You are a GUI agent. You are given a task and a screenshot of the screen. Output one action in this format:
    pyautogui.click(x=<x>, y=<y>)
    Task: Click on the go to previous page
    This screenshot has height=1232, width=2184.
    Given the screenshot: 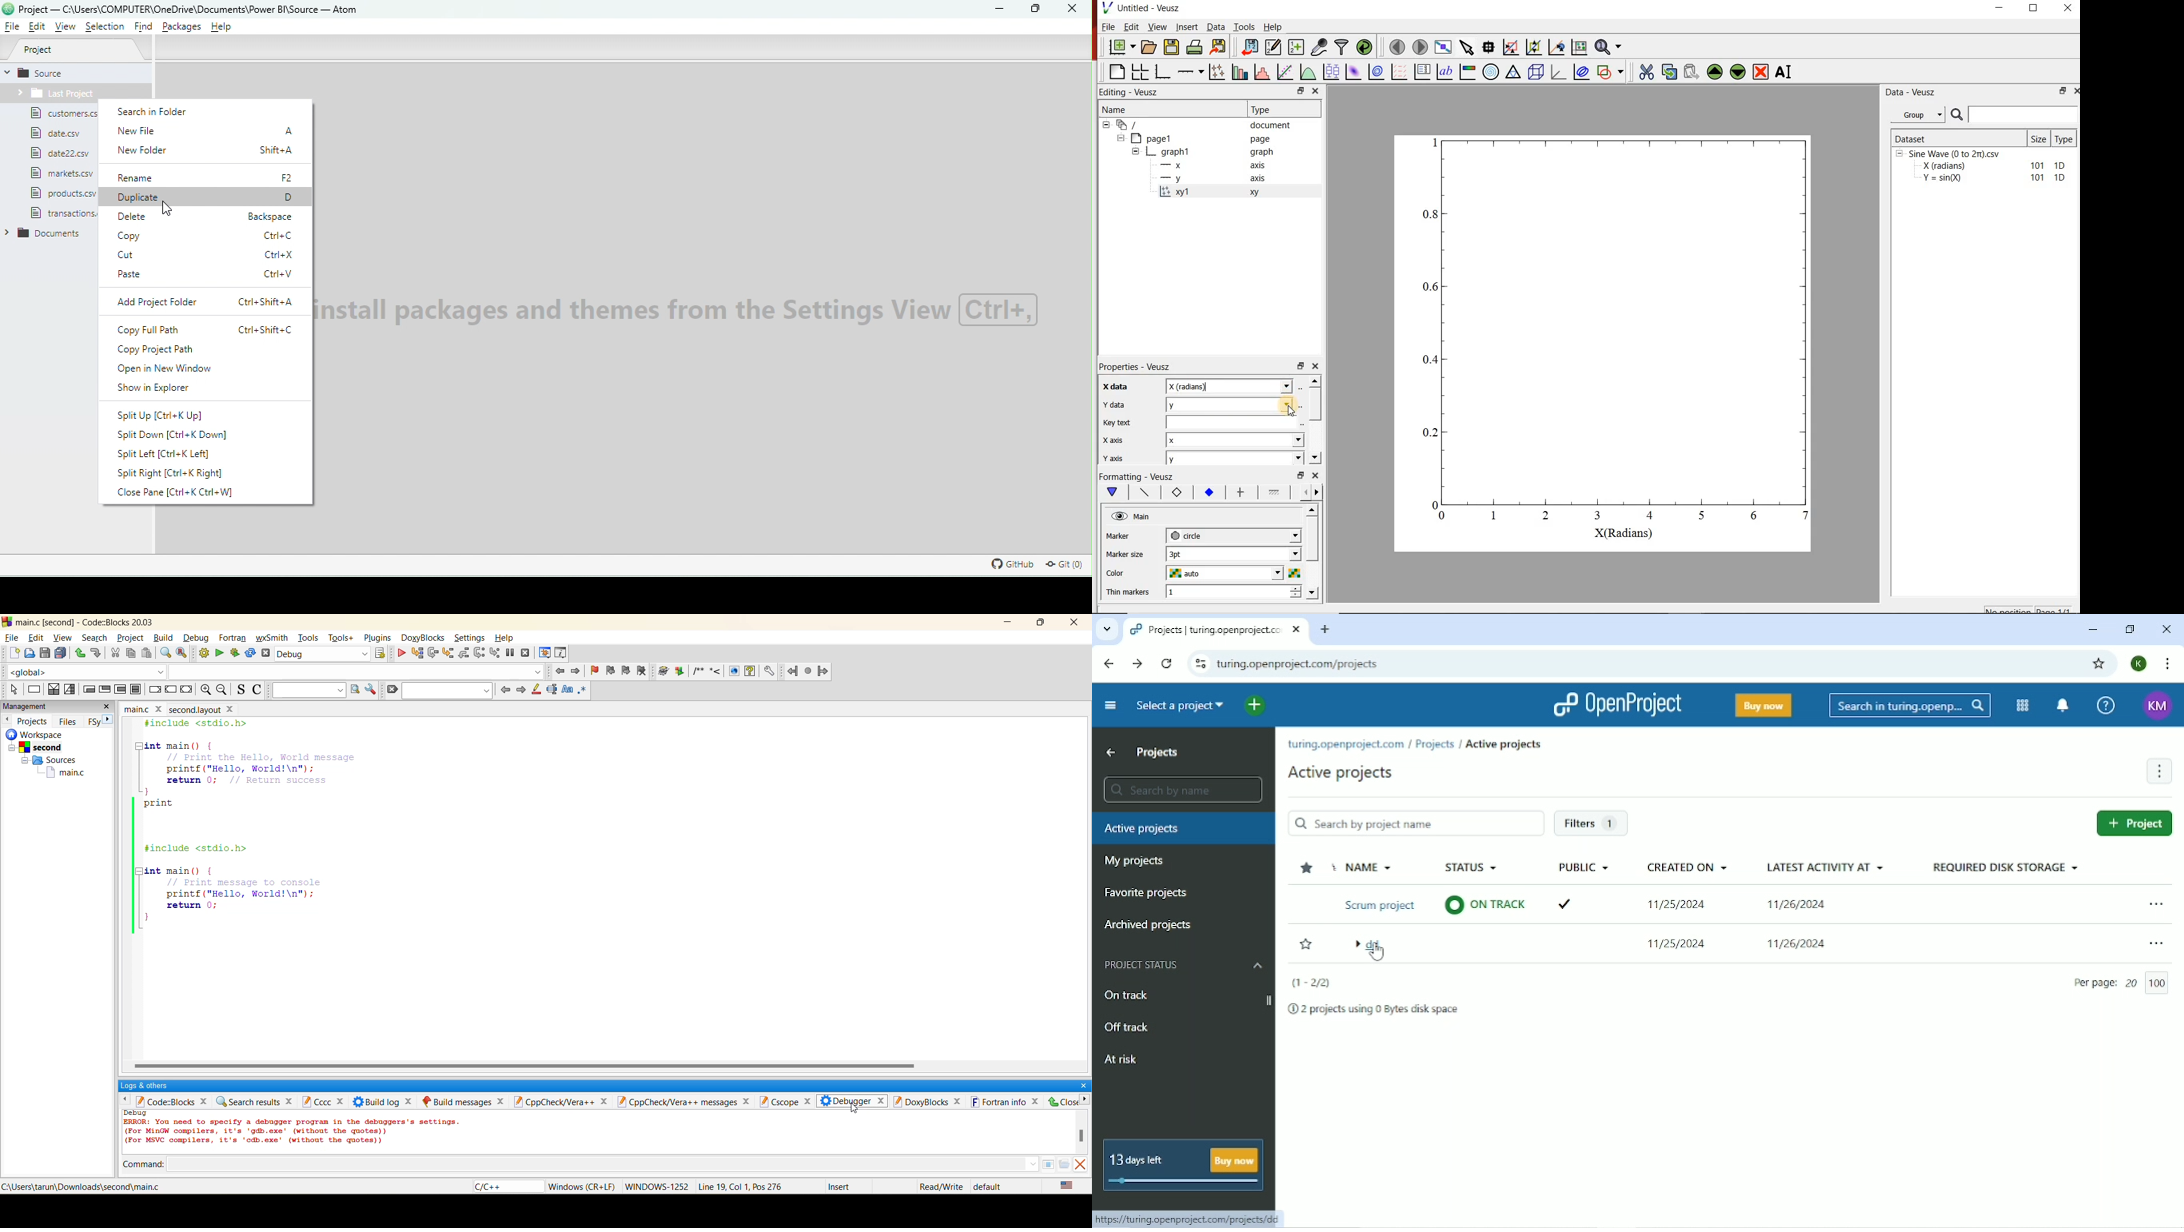 What is the action you would take?
    pyautogui.click(x=1397, y=46)
    